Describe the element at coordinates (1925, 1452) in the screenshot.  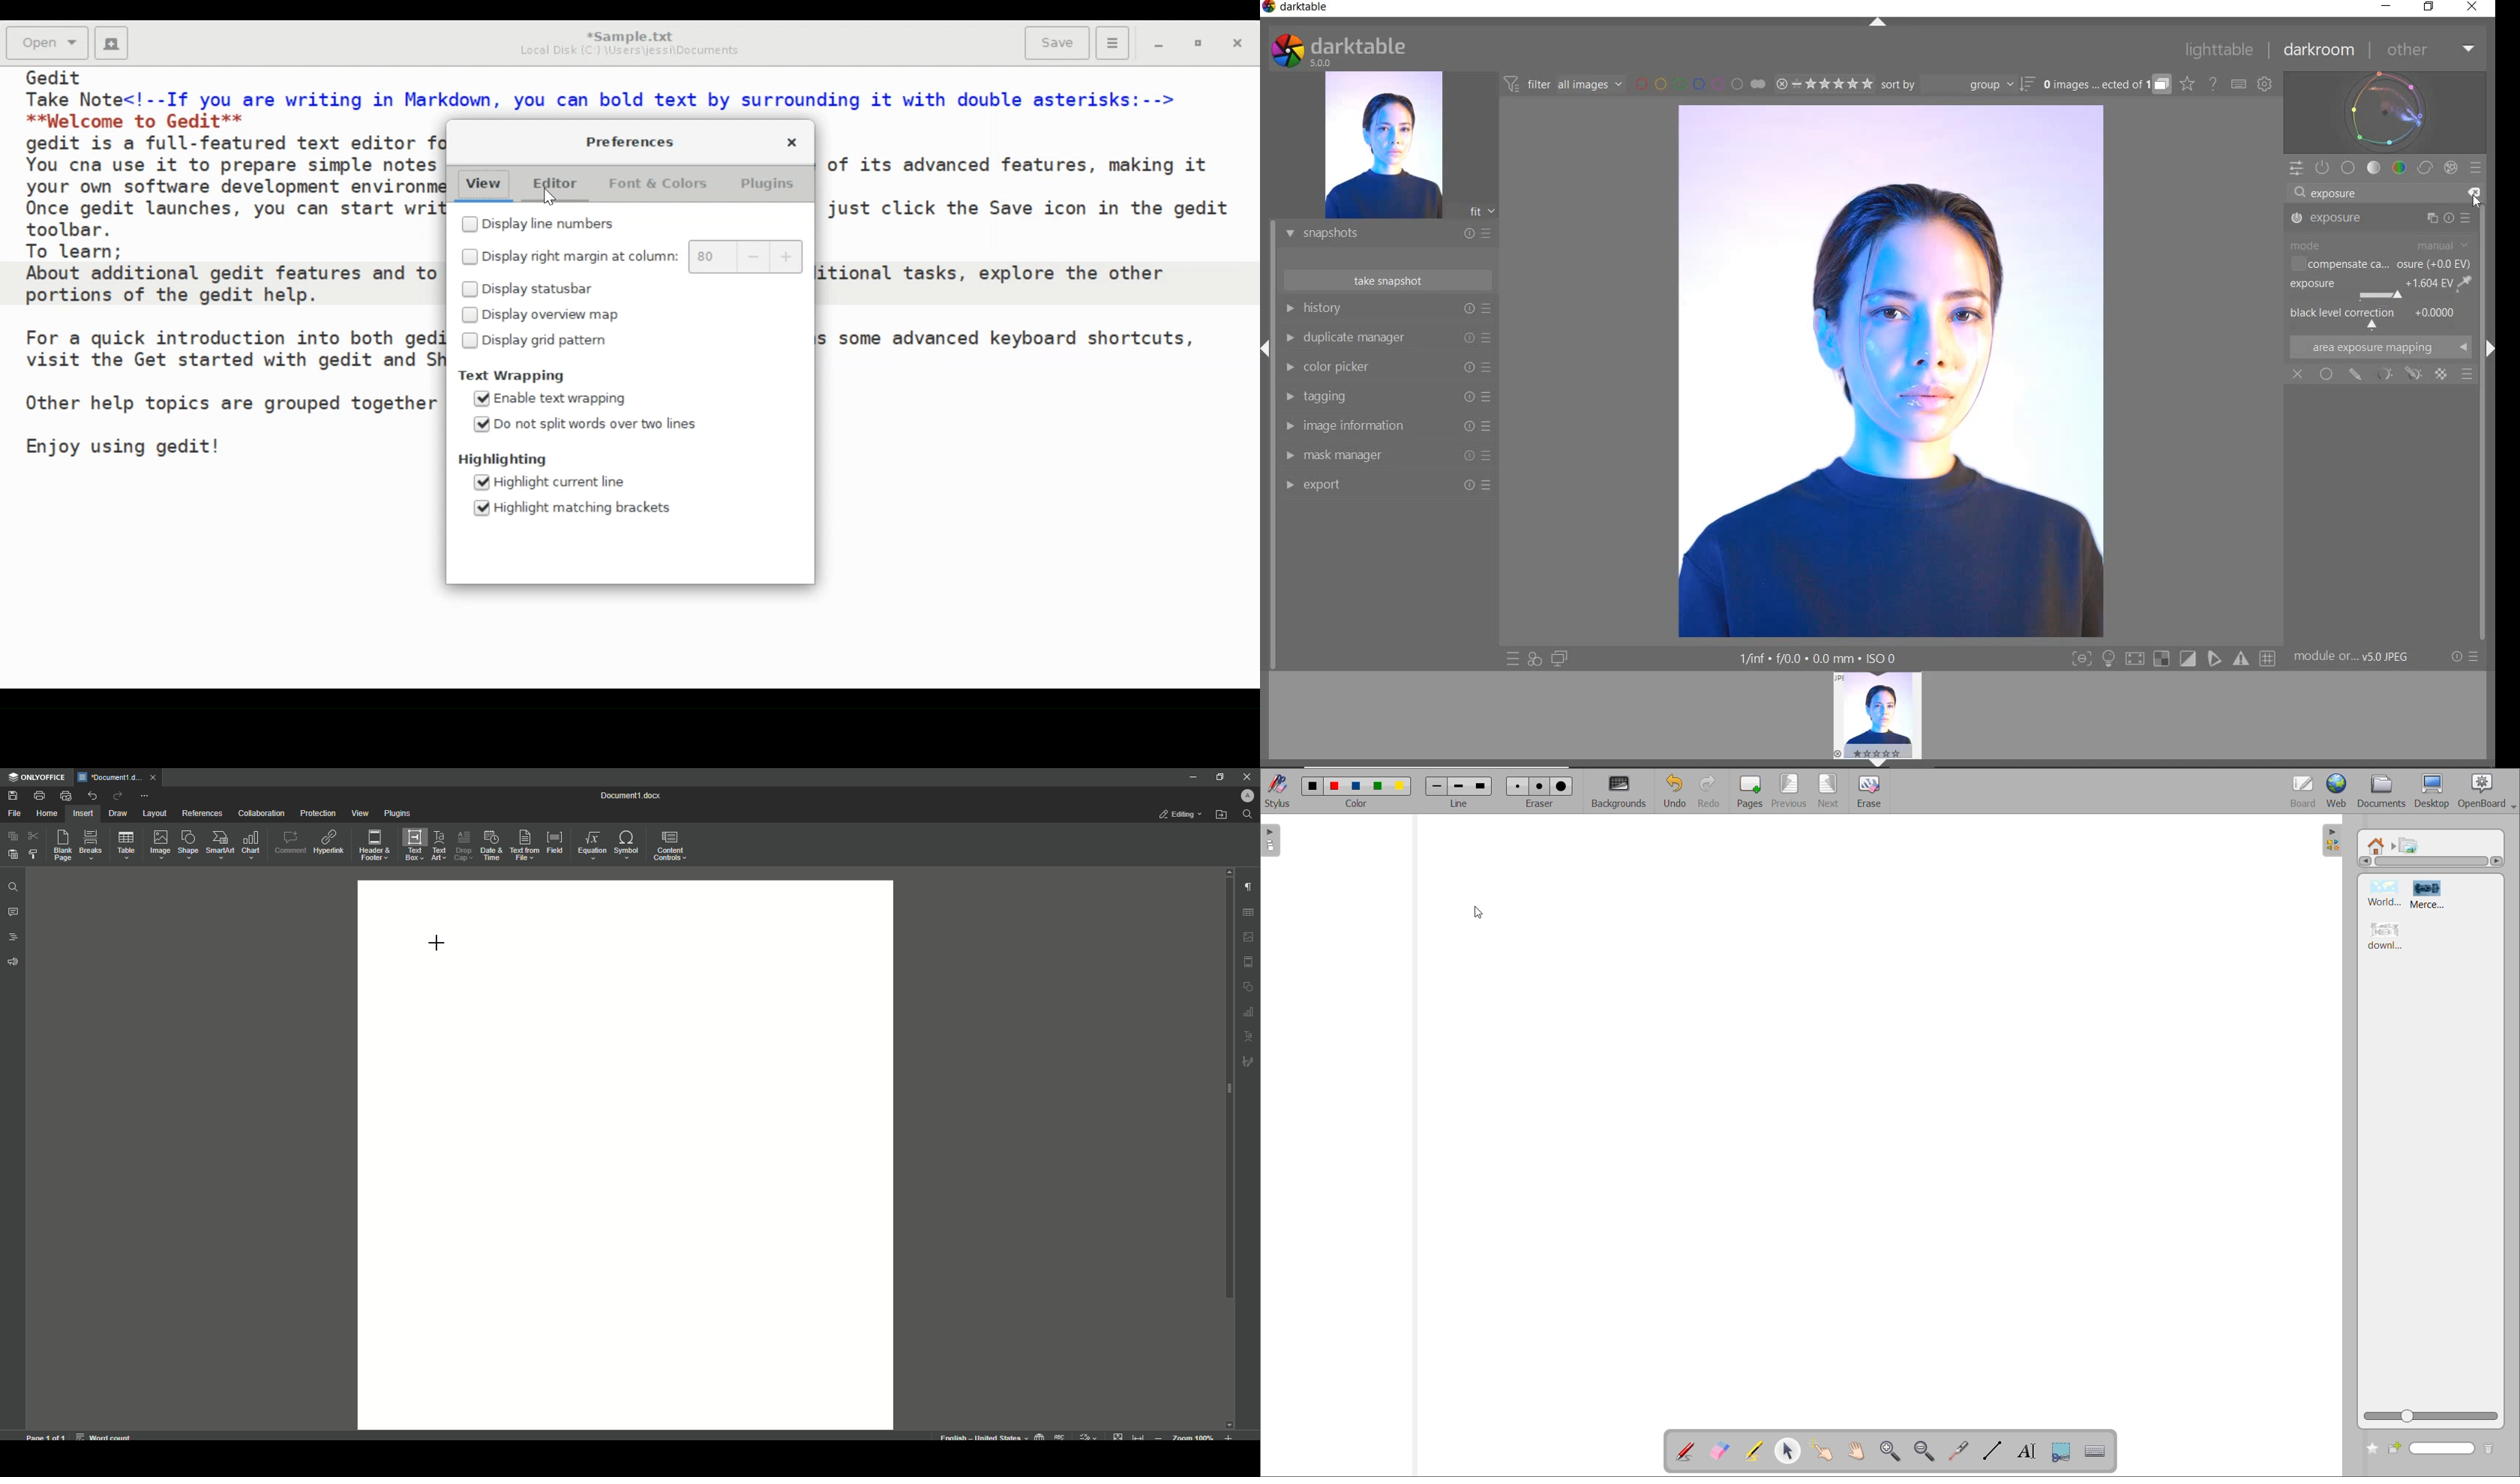
I see `zoom out` at that location.